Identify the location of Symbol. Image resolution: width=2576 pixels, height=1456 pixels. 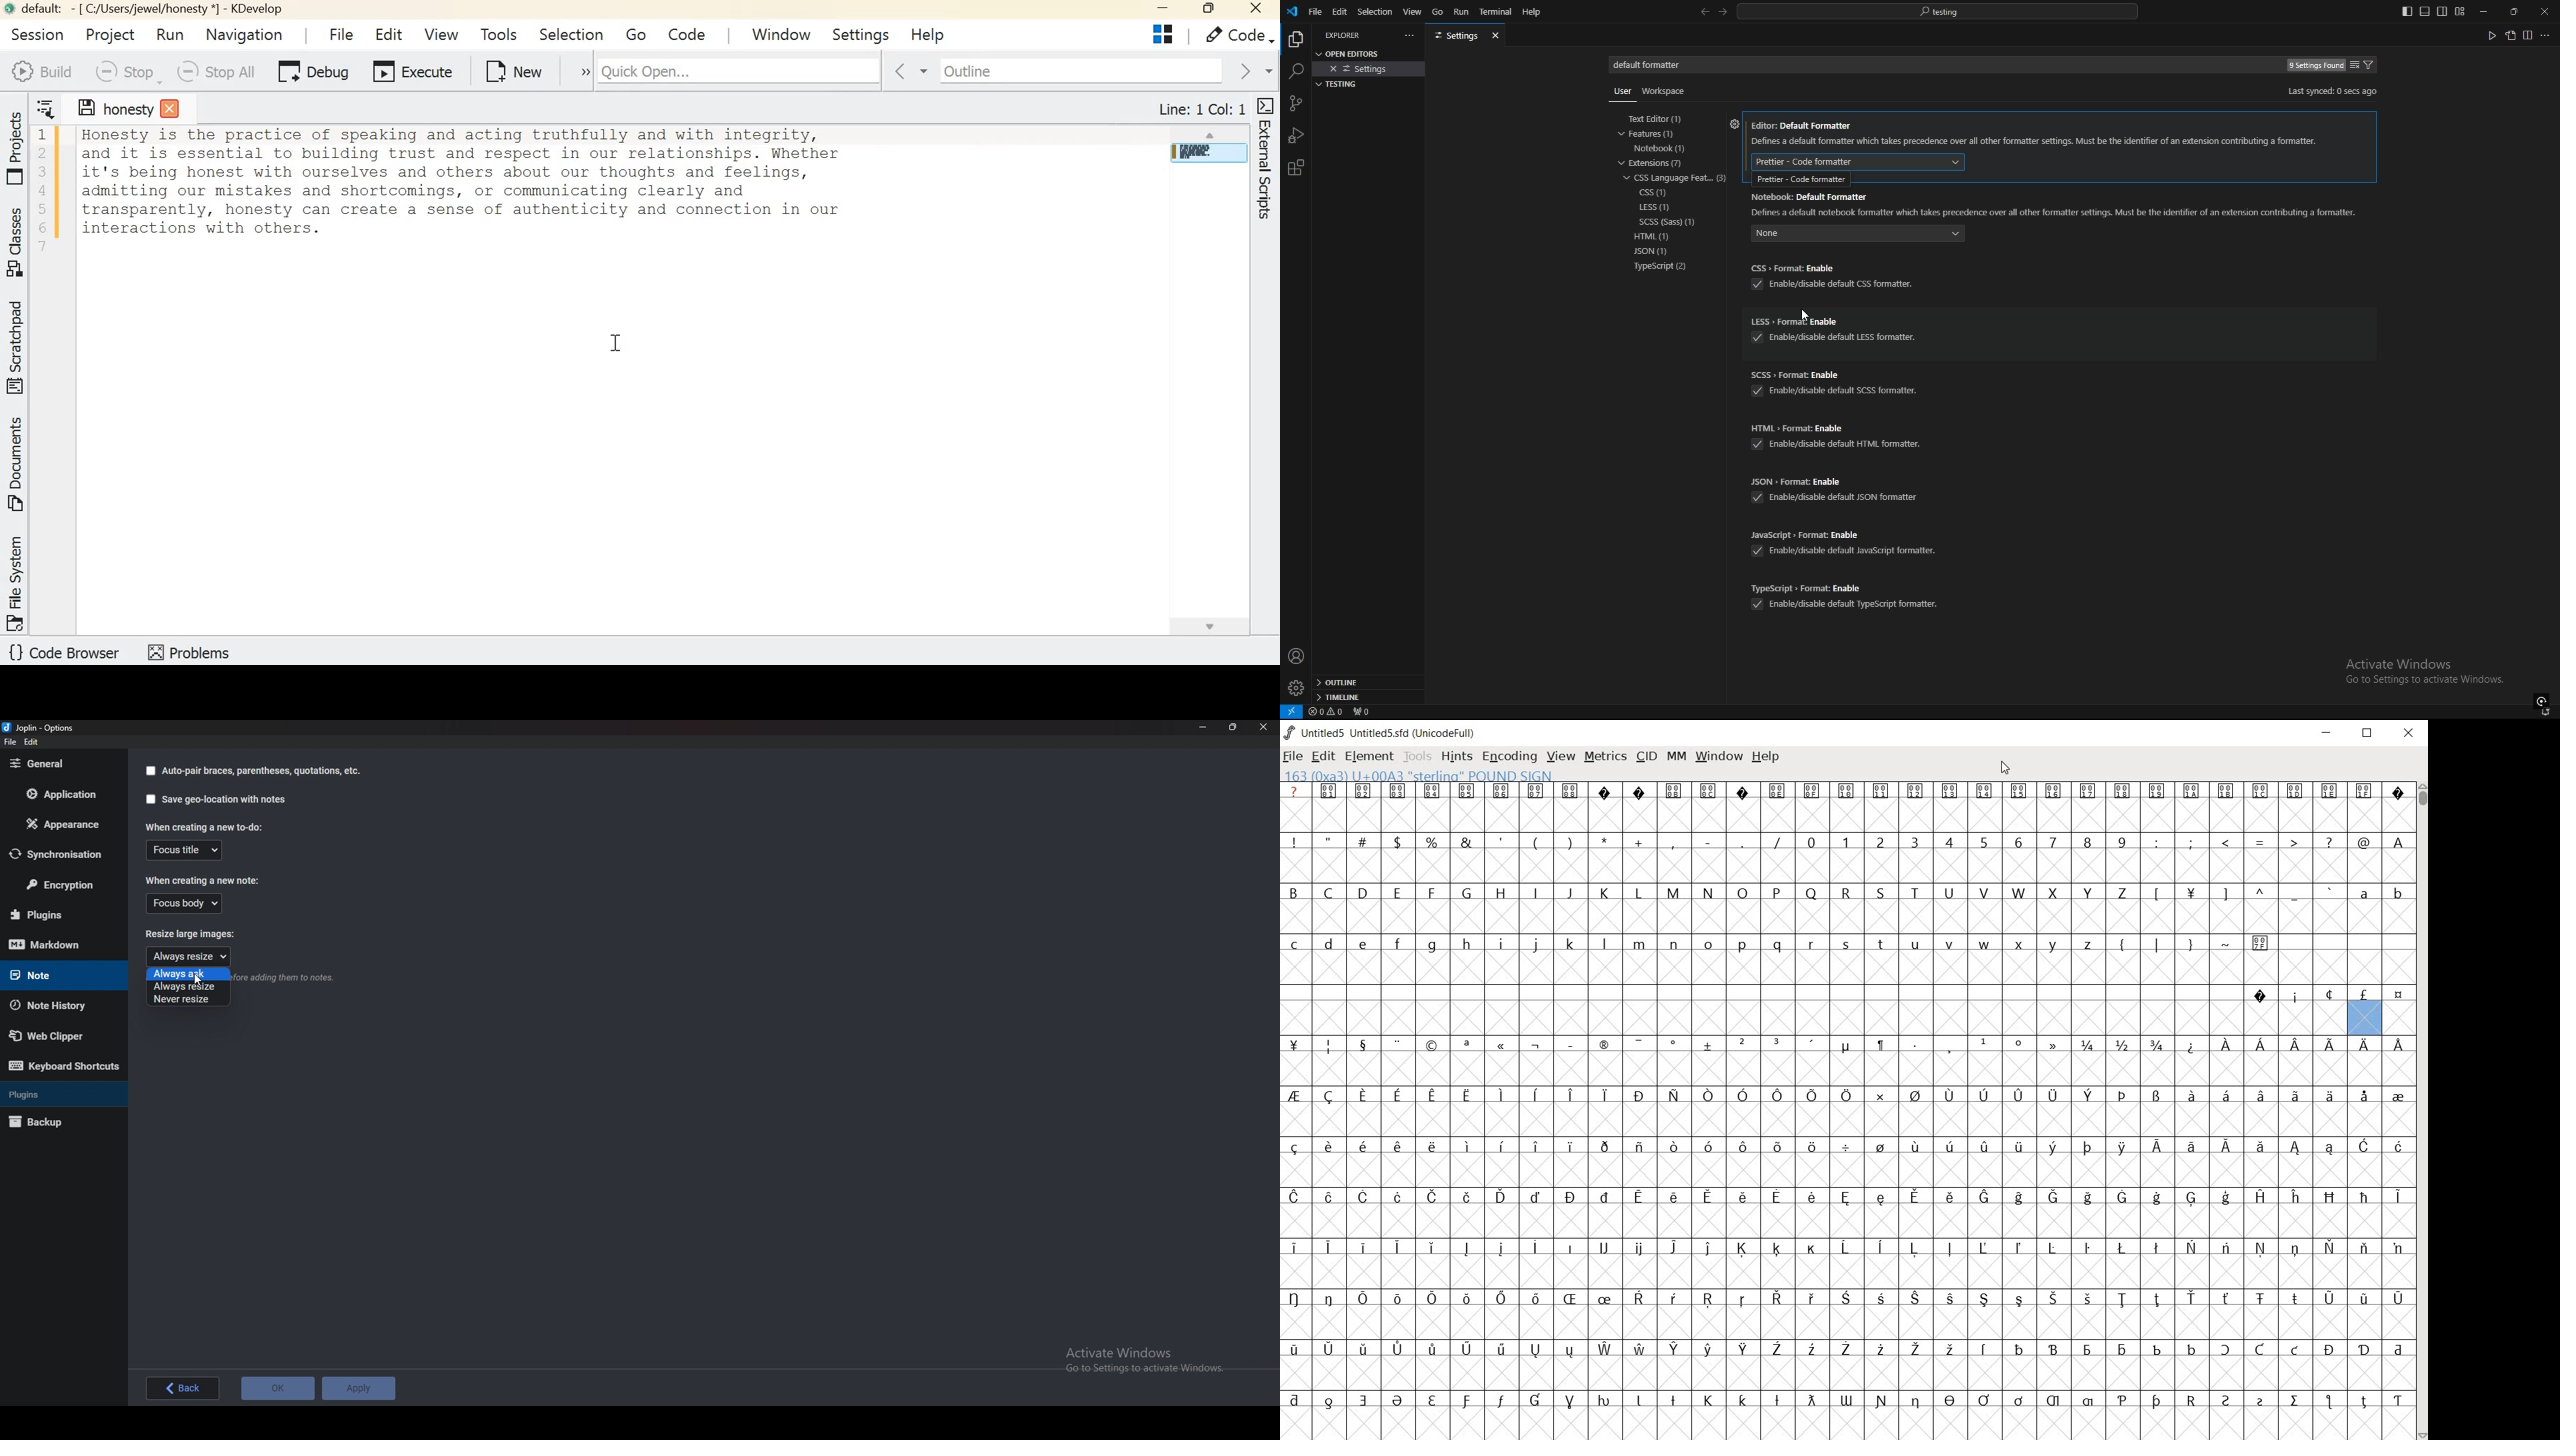
(1777, 1149).